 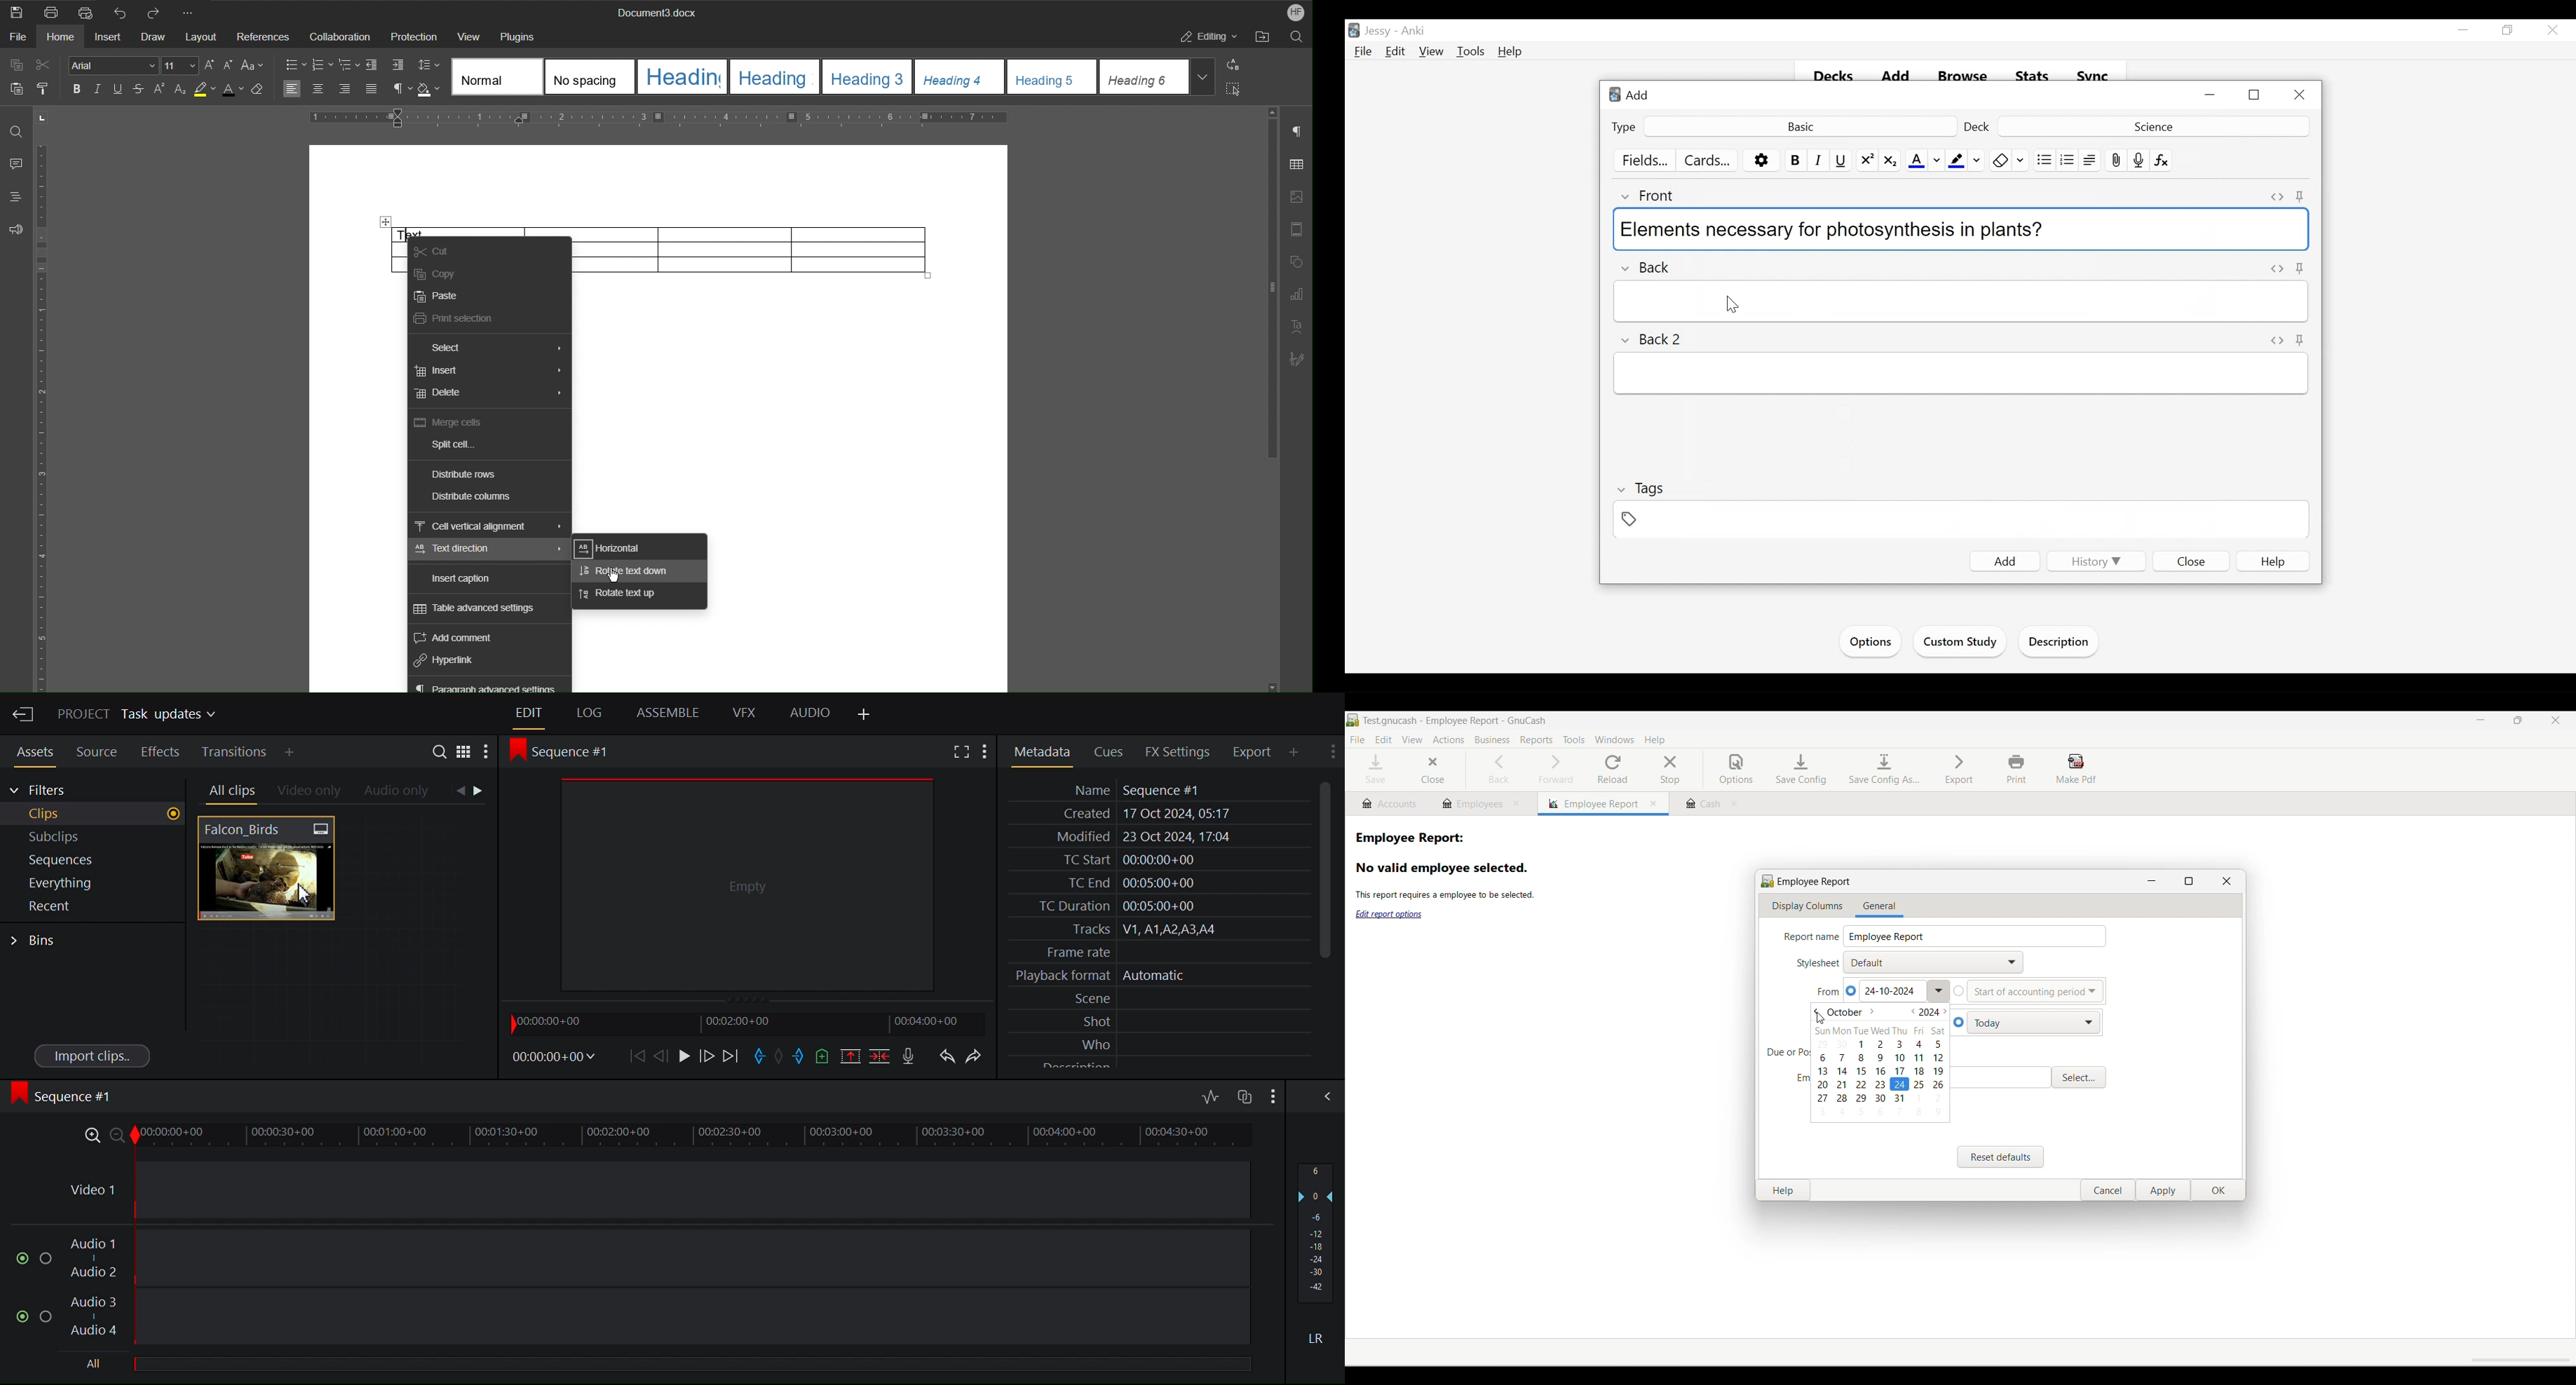 I want to click on Timecodes and reels, so click(x=557, y=1057).